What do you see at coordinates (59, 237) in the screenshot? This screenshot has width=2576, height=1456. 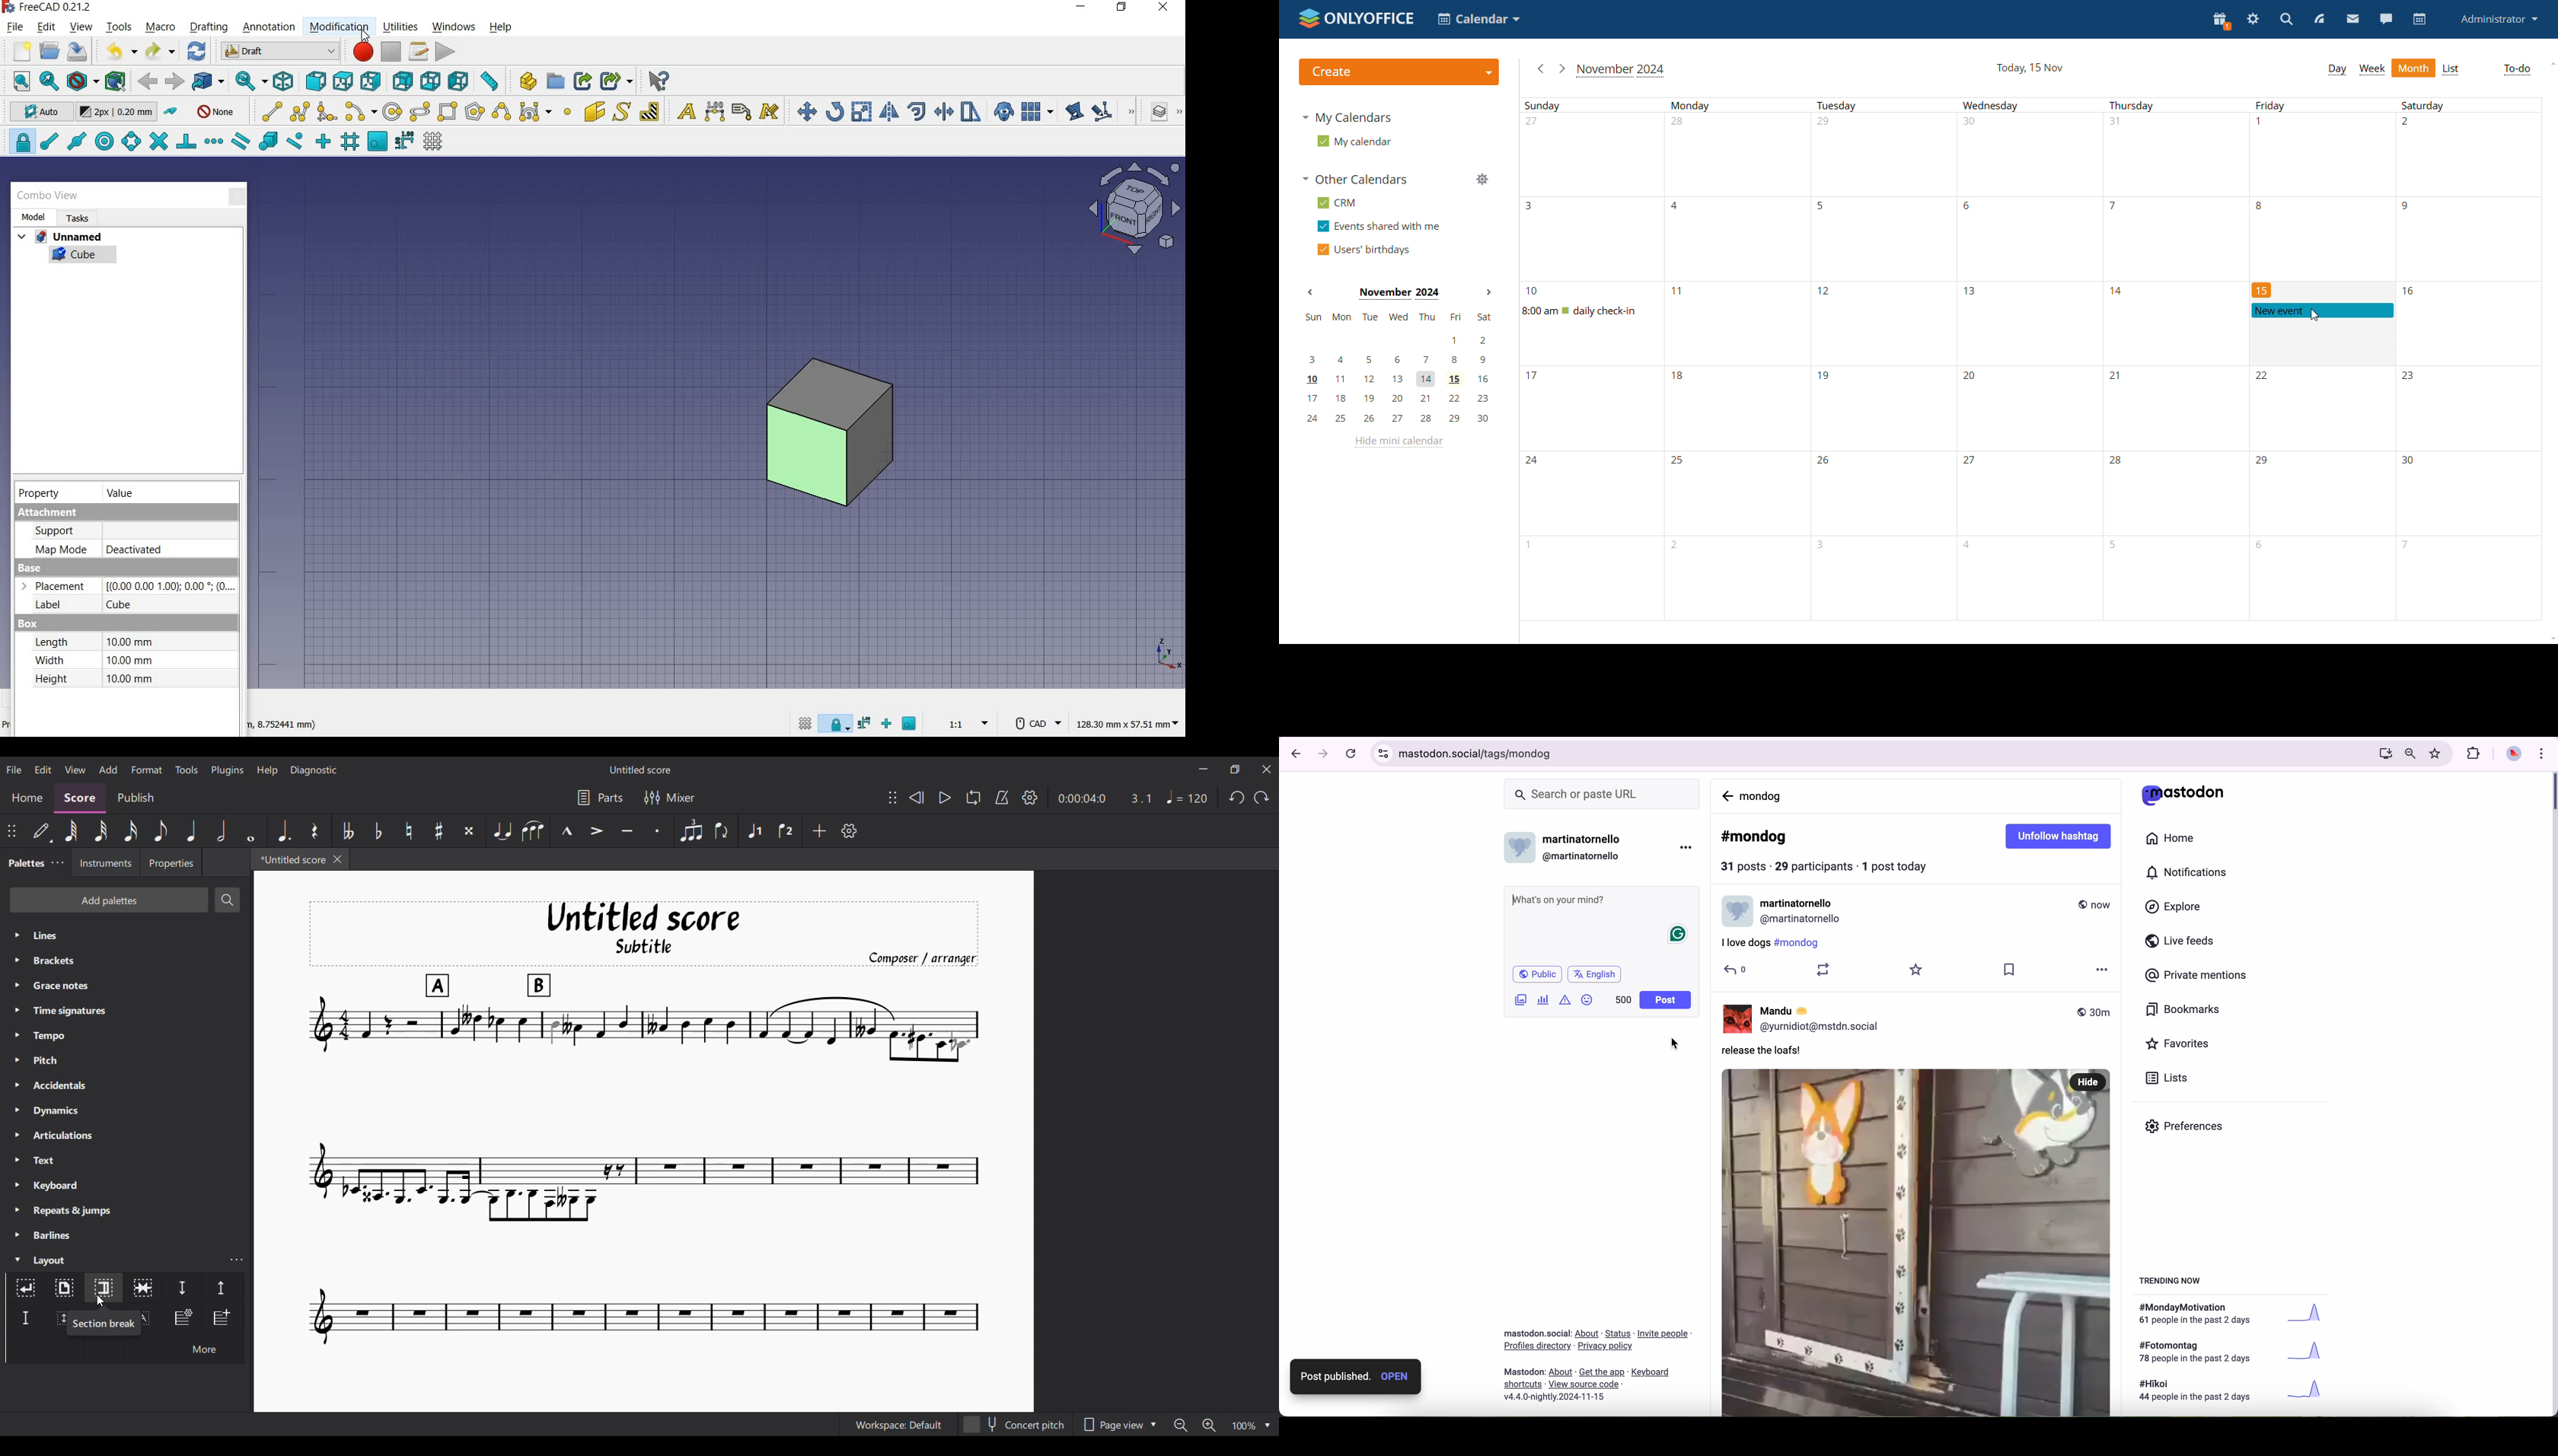 I see `unnamed` at bounding box center [59, 237].